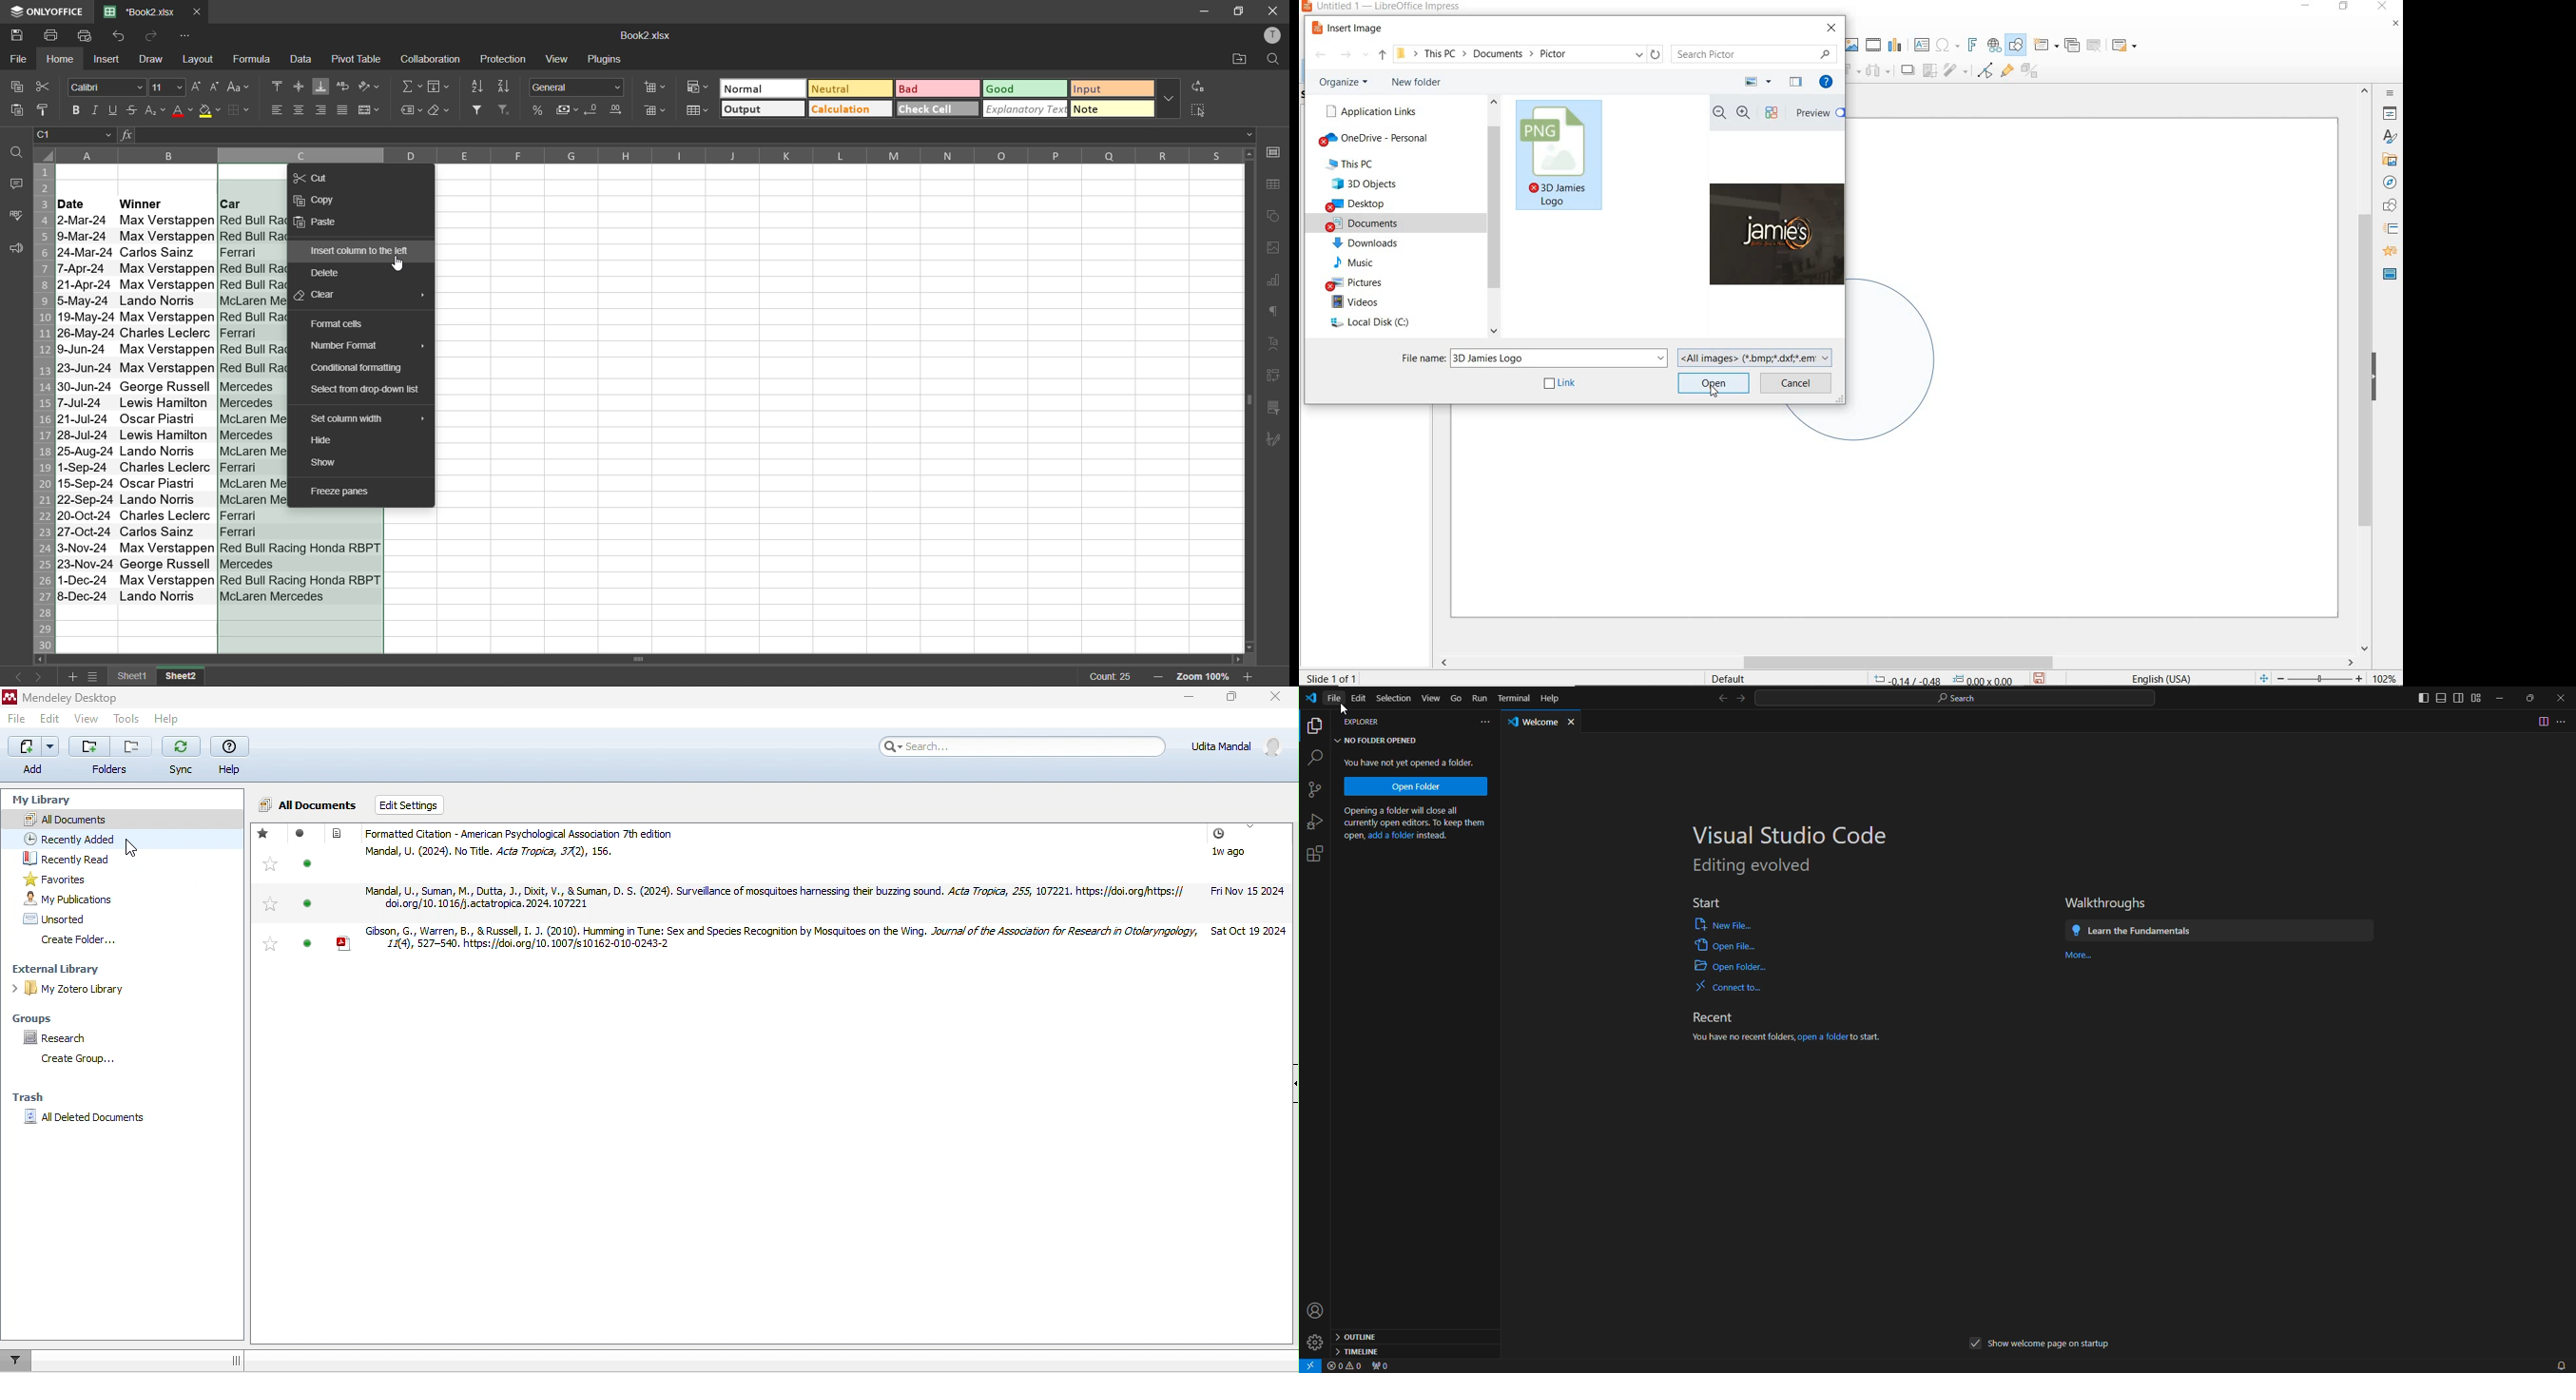 The image size is (2576, 1400). Describe the element at coordinates (1724, 945) in the screenshot. I see `open file` at that location.